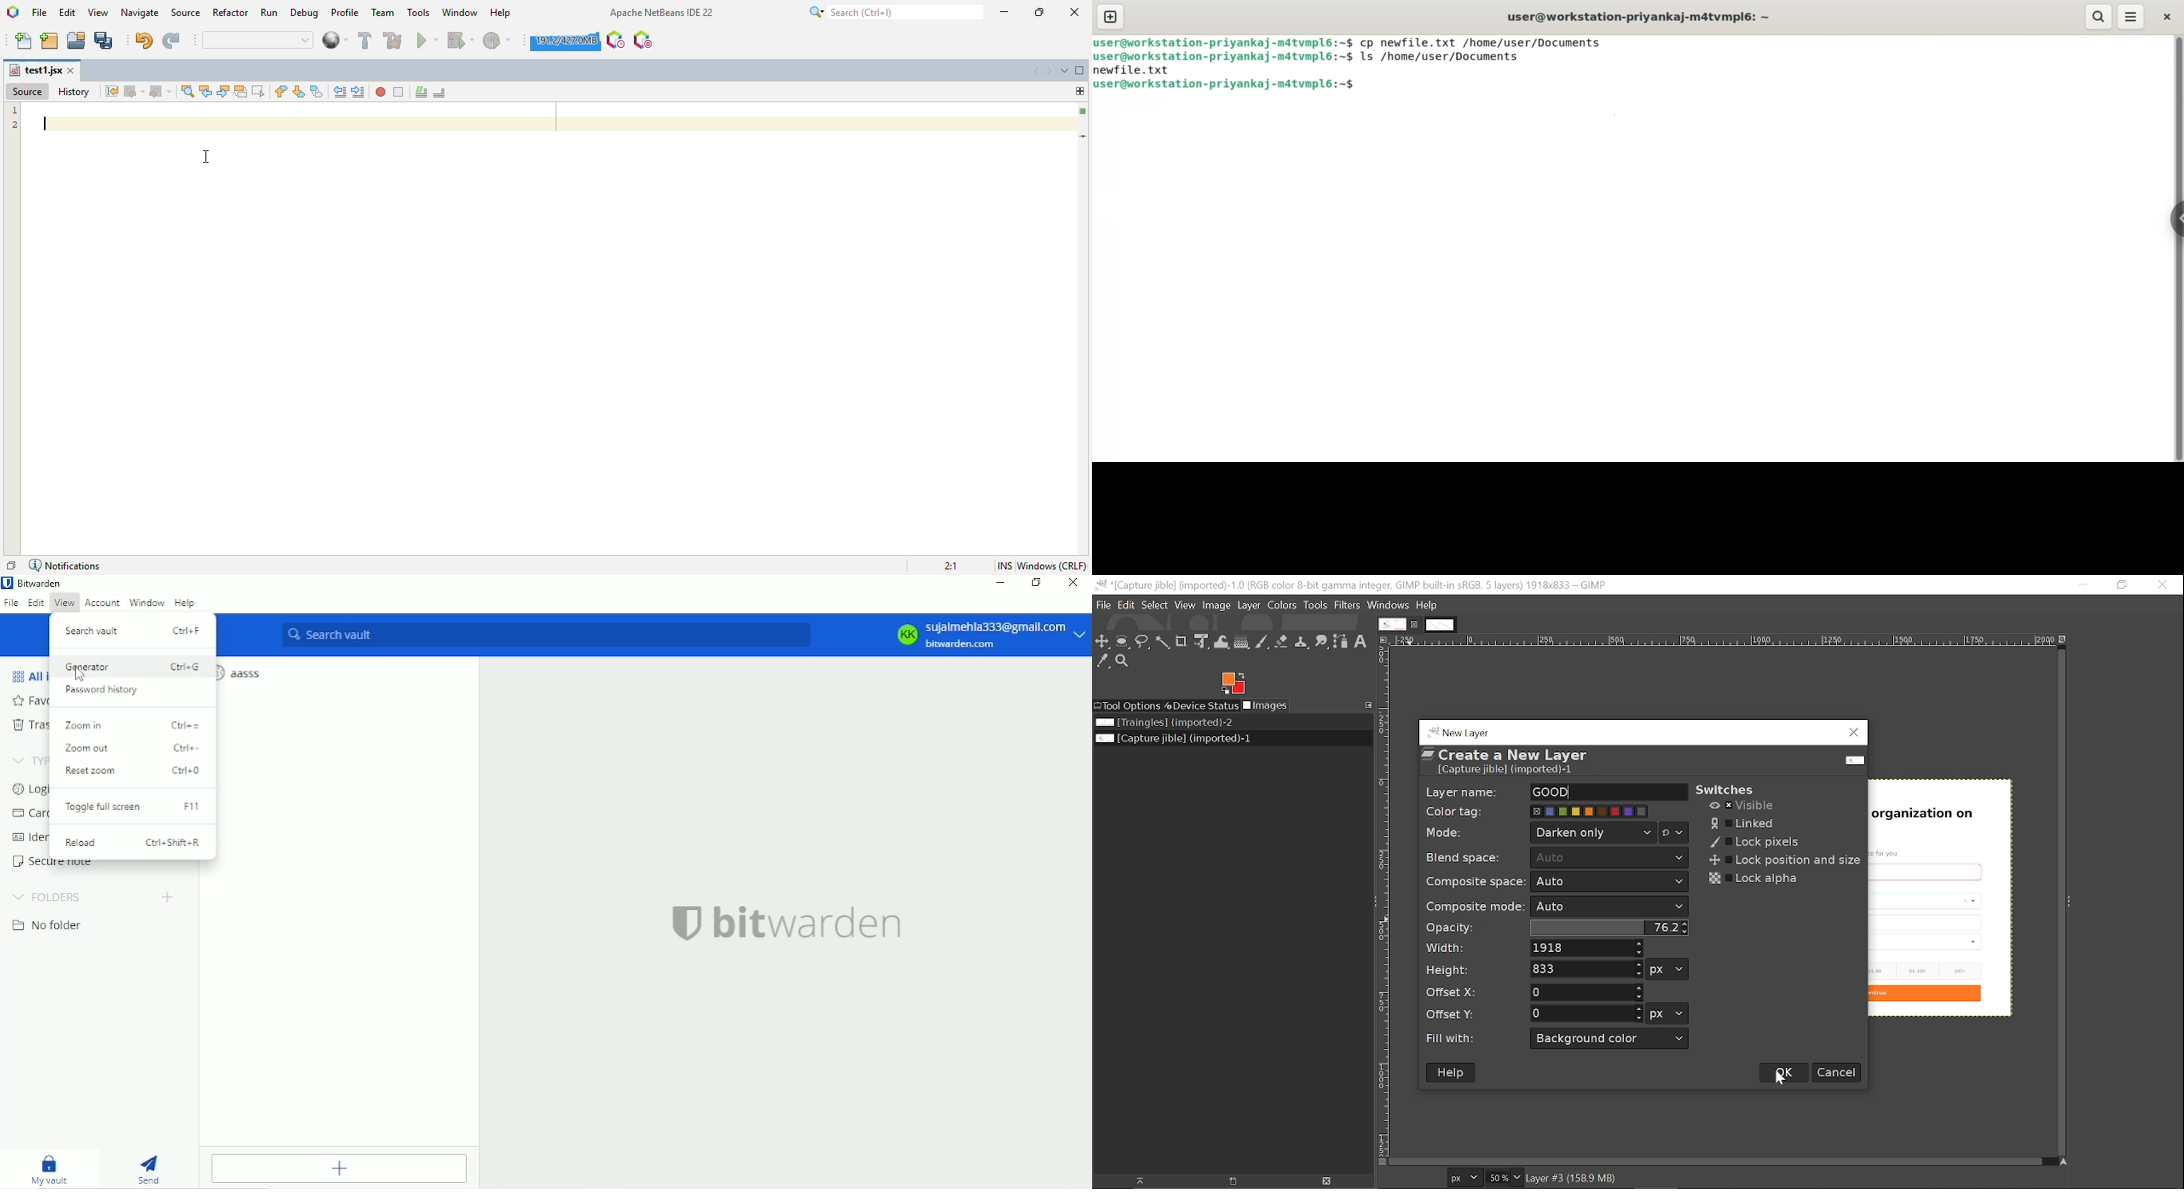  I want to click on Color tag, so click(1590, 811).